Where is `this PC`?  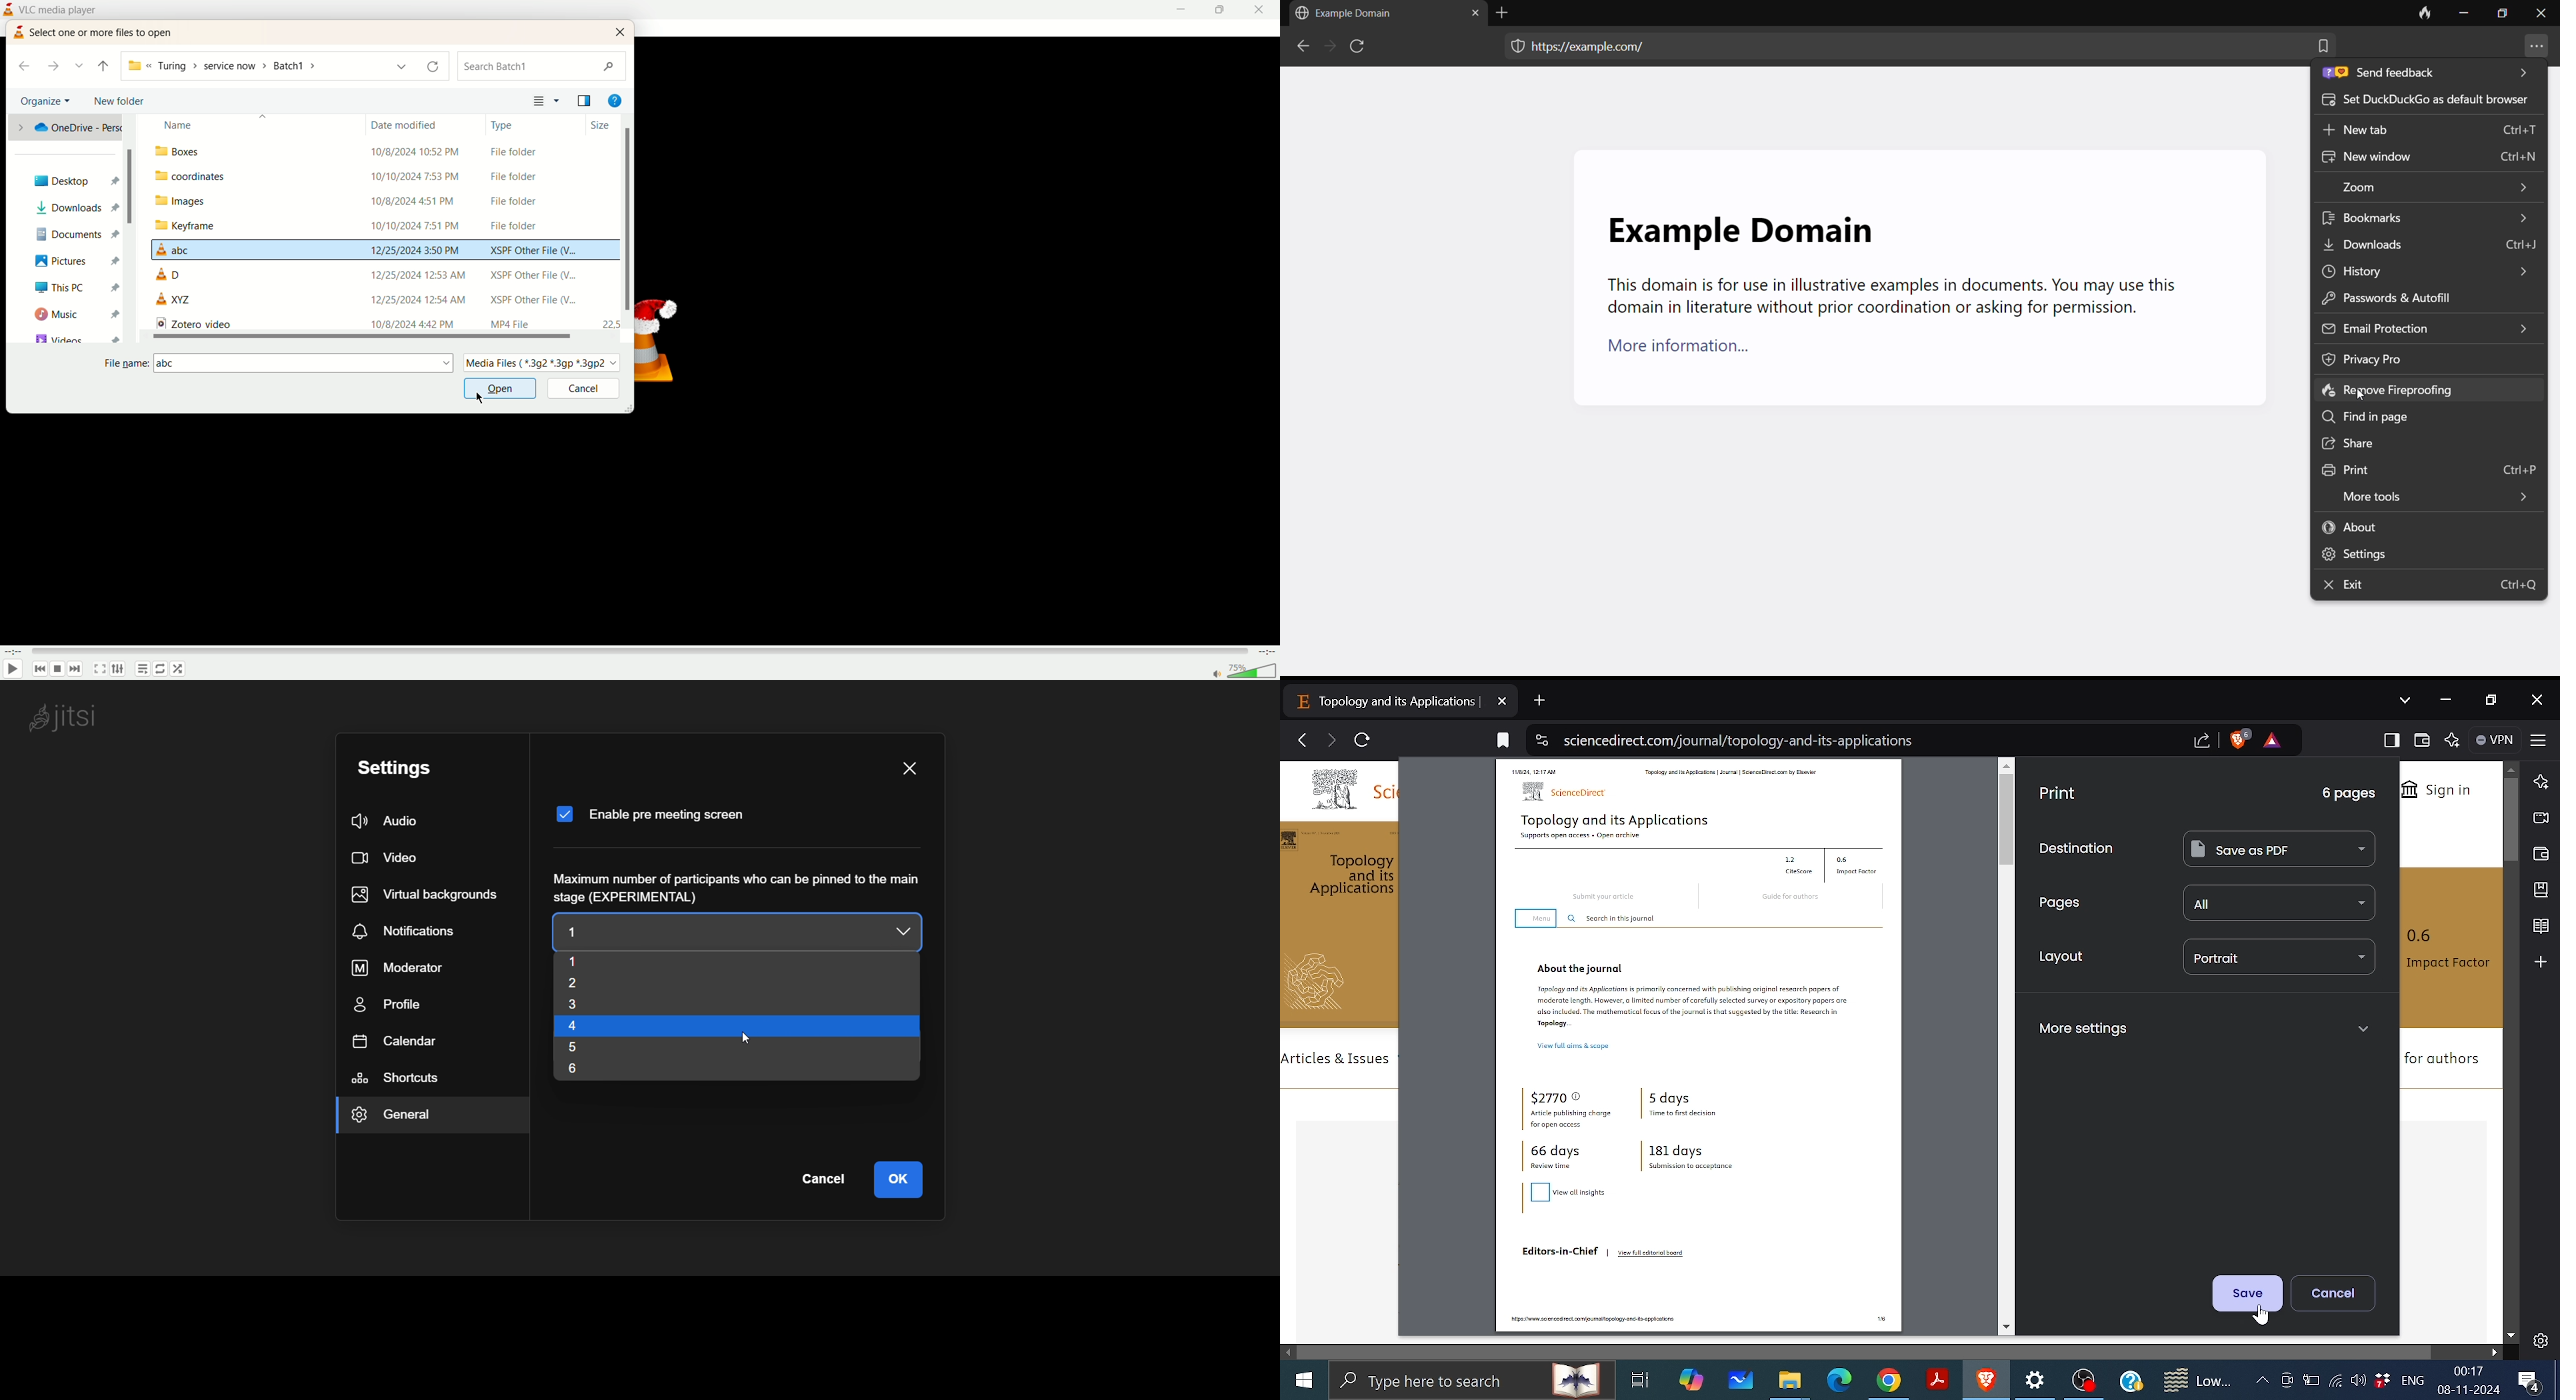
this PC is located at coordinates (74, 287).